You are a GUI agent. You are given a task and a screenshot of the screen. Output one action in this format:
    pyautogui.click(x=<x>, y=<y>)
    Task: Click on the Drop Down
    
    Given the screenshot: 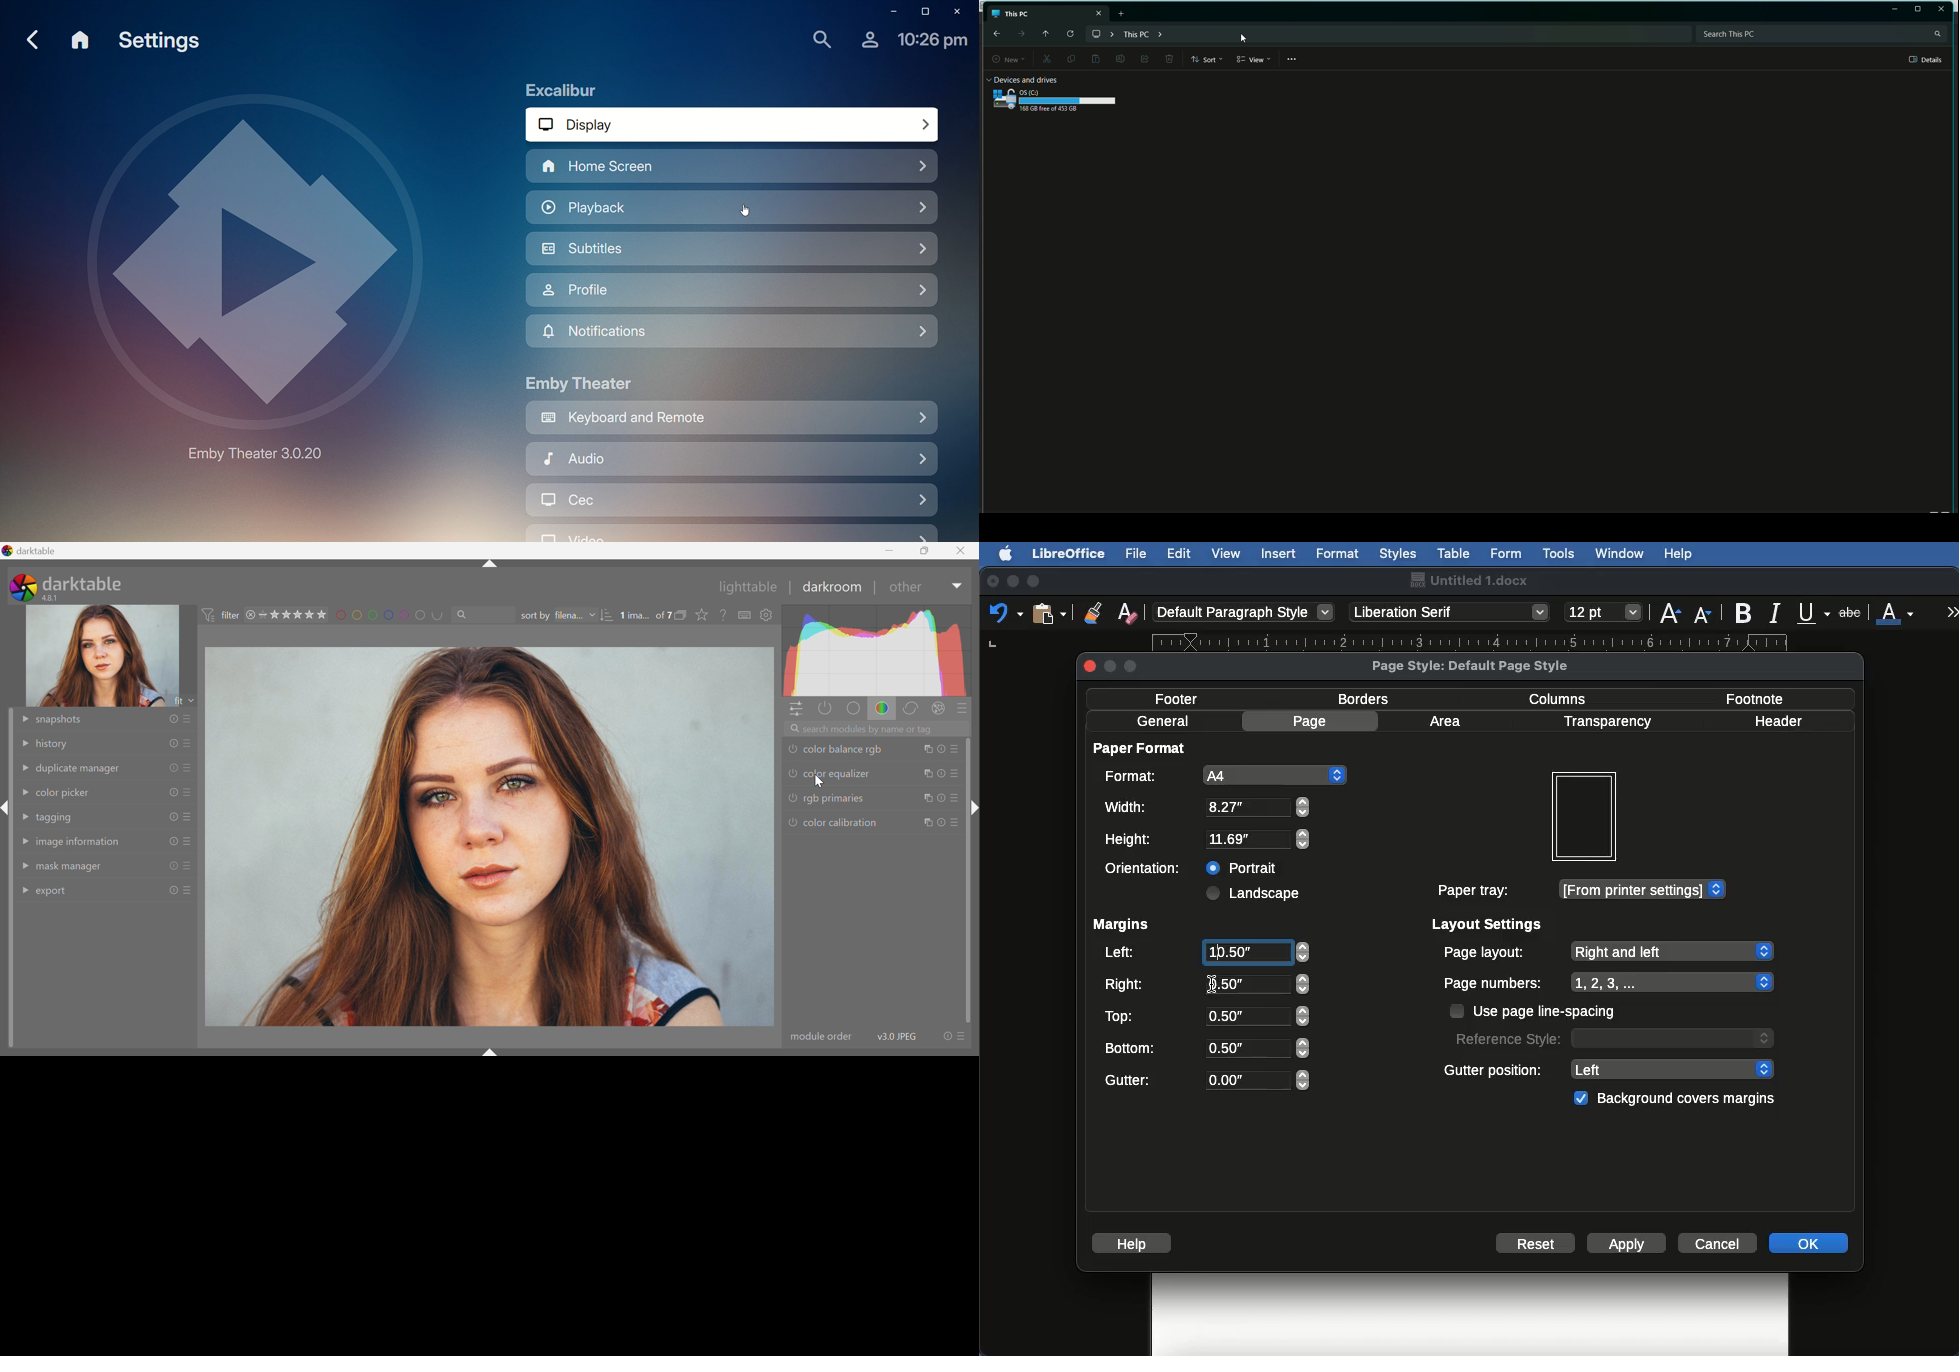 What is the action you would take?
    pyautogui.click(x=23, y=769)
    